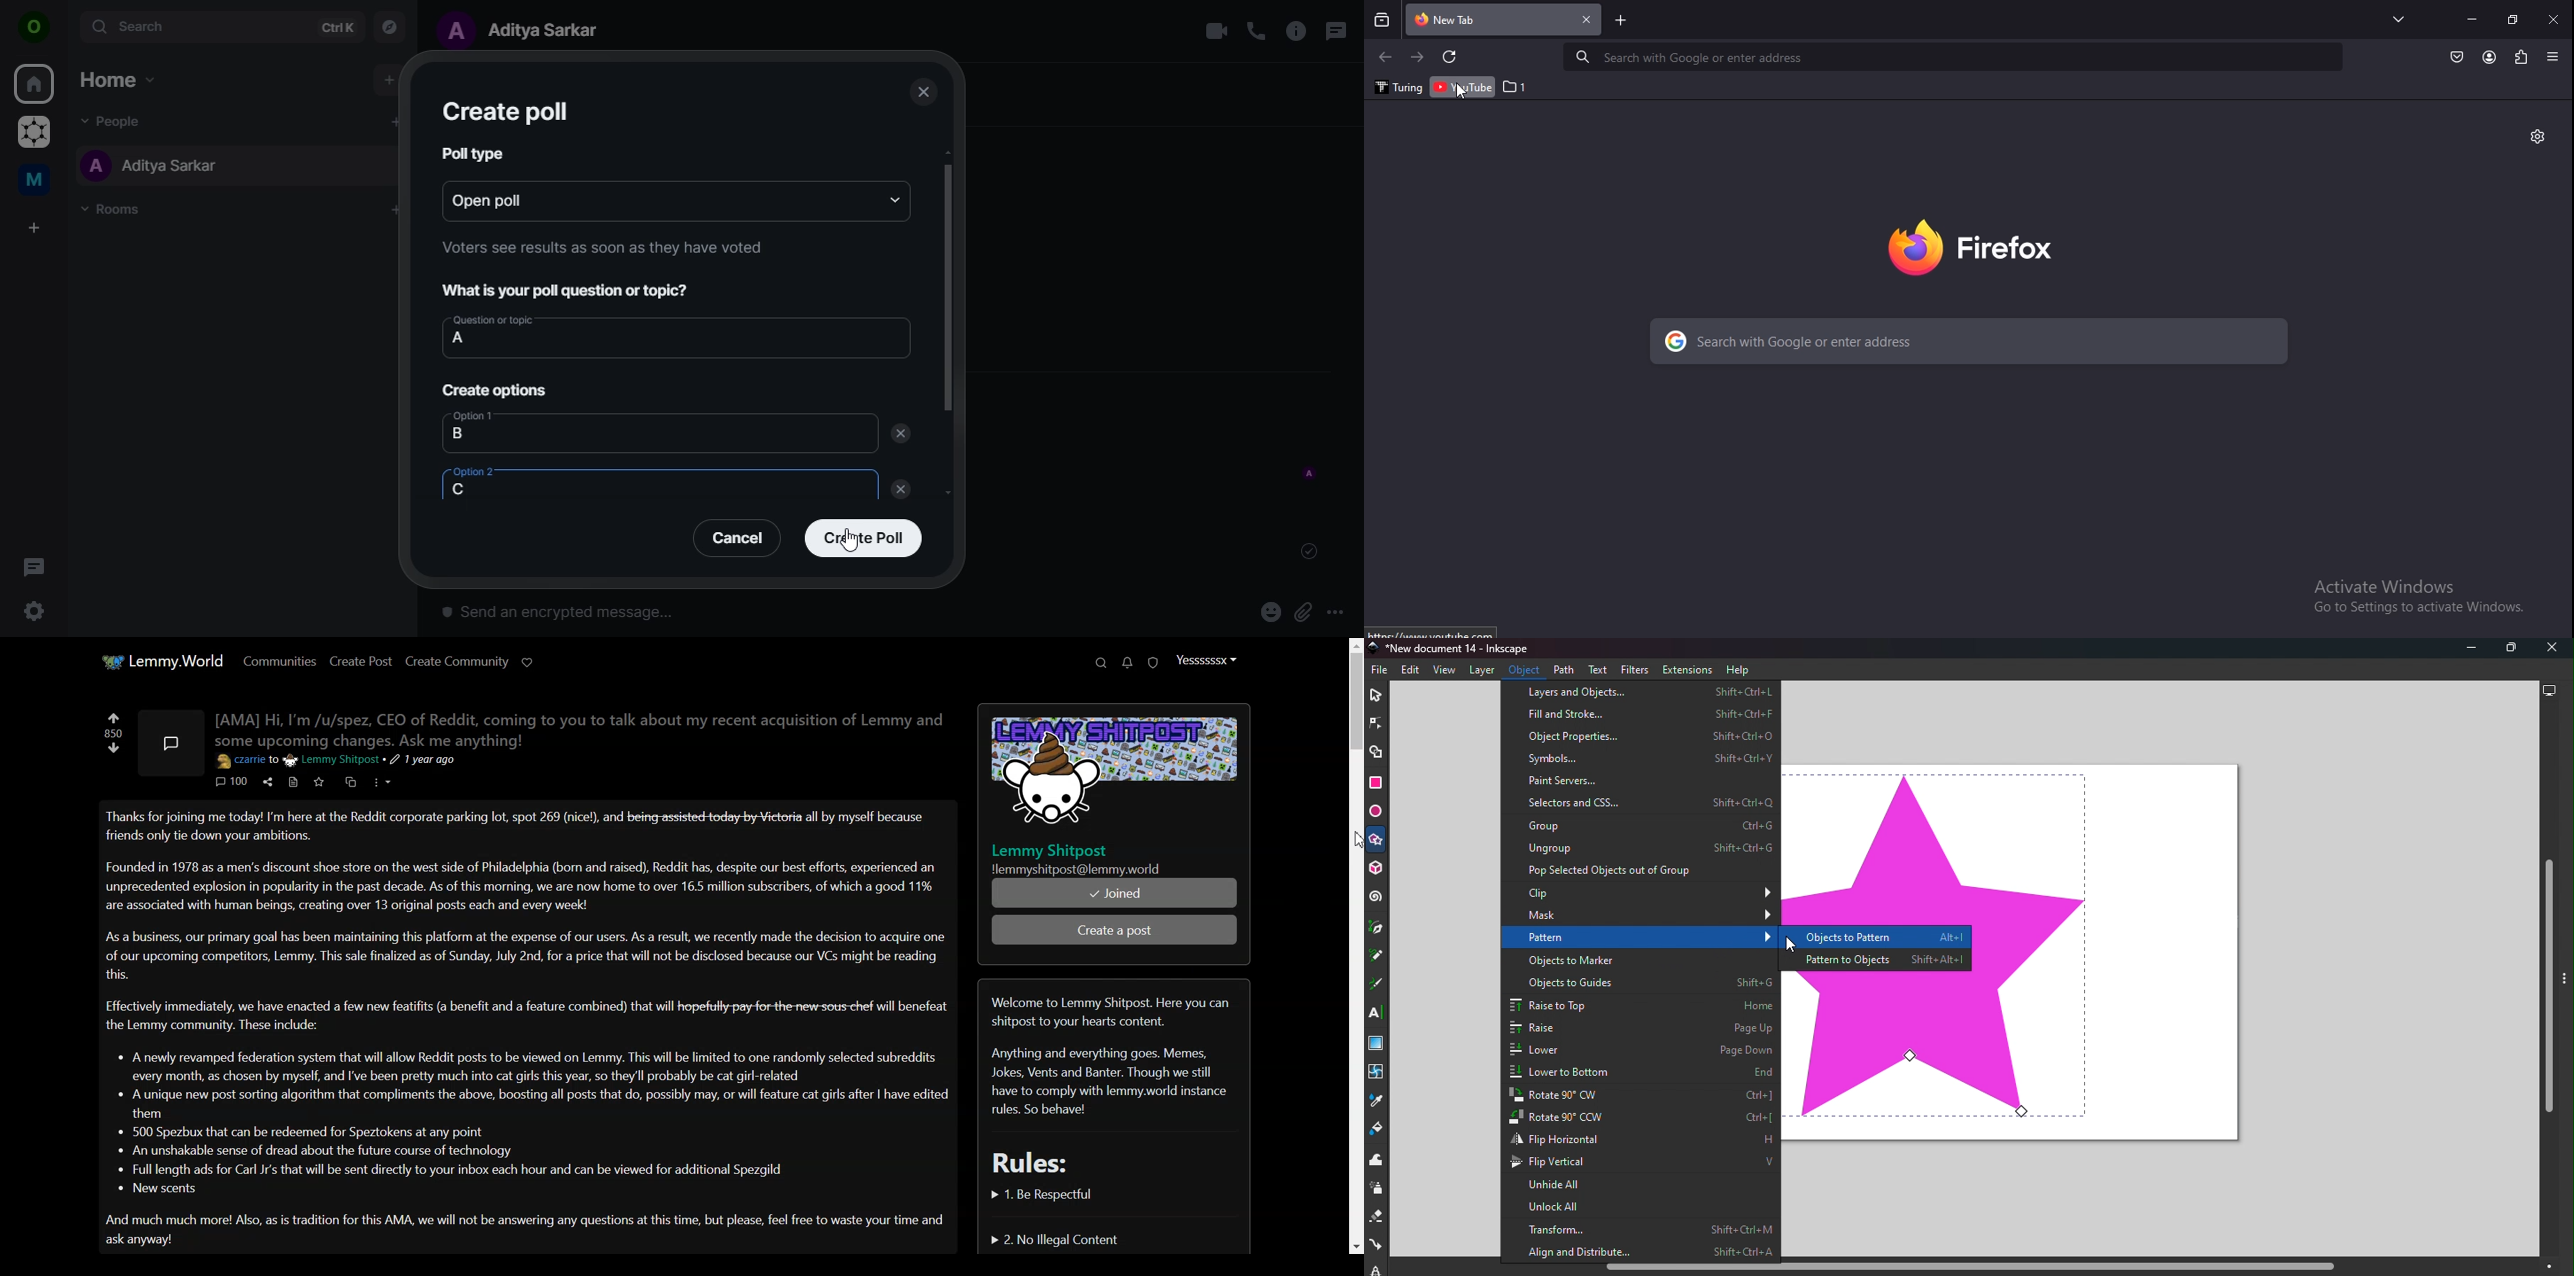 The height and width of the screenshot is (1288, 2576). Describe the element at coordinates (1375, 1104) in the screenshot. I see `Dropper tool` at that location.